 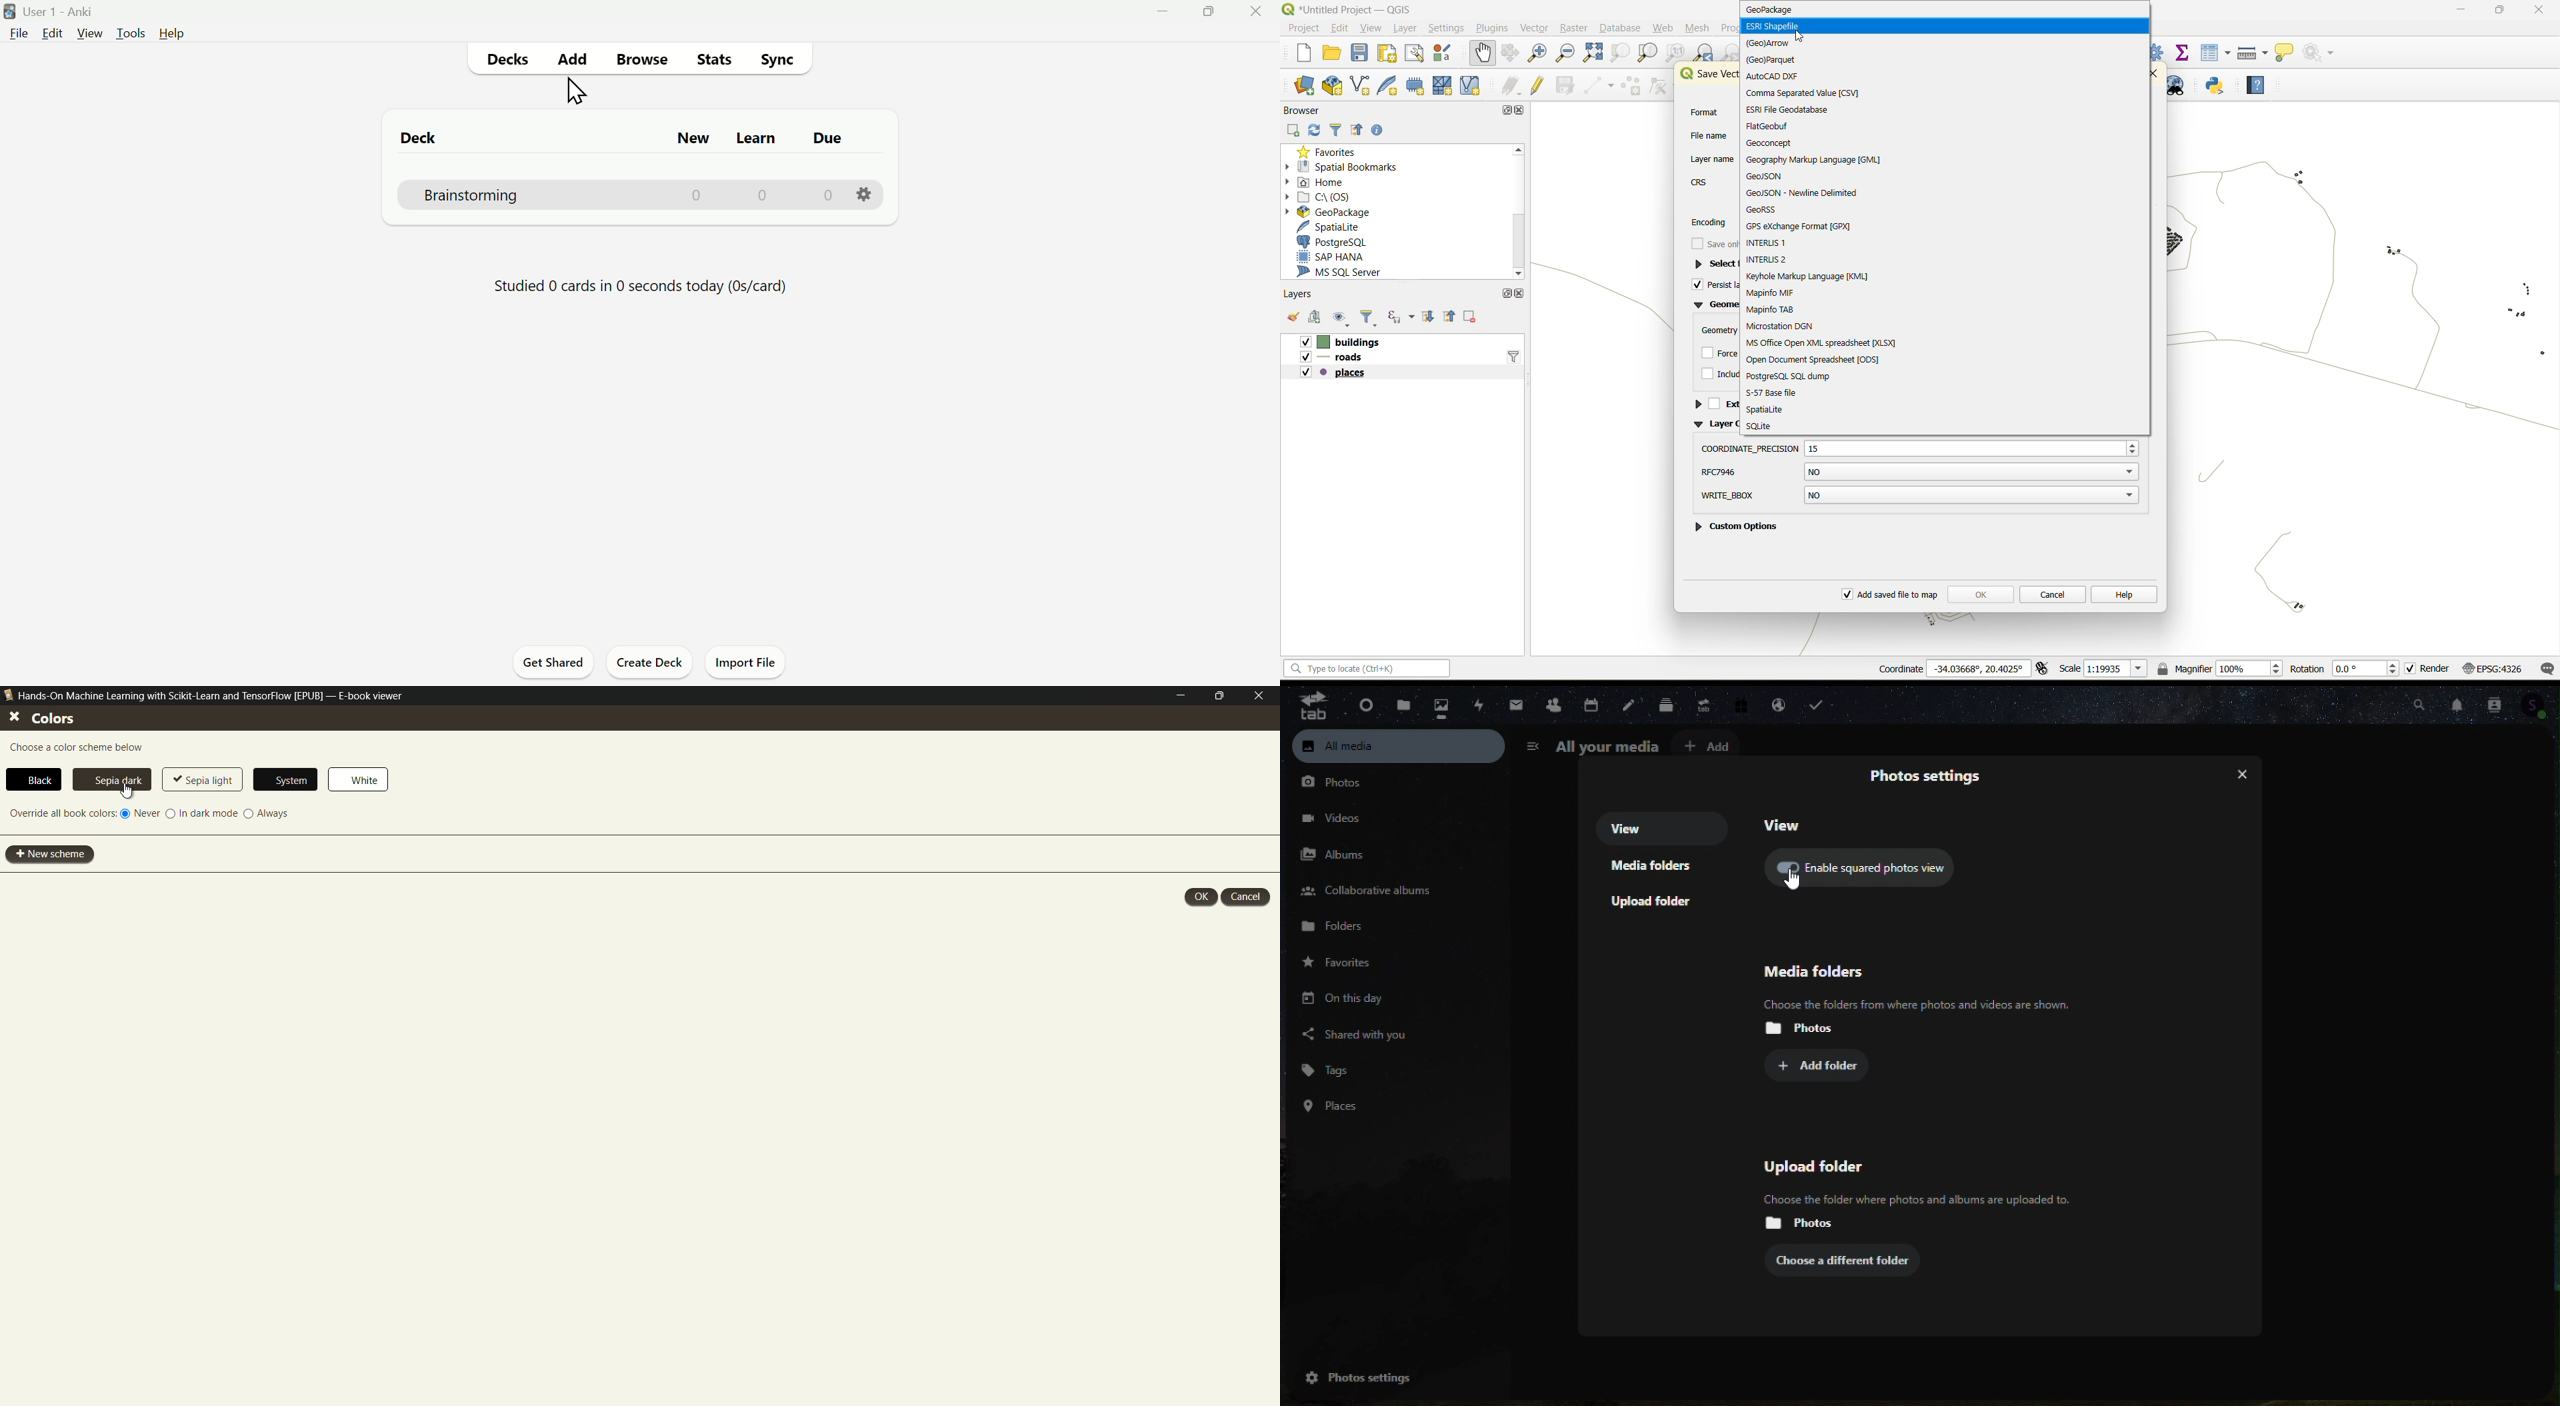 What do you see at coordinates (1703, 707) in the screenshot?
I see `Upgrade` at bounding box center [1703, 707].